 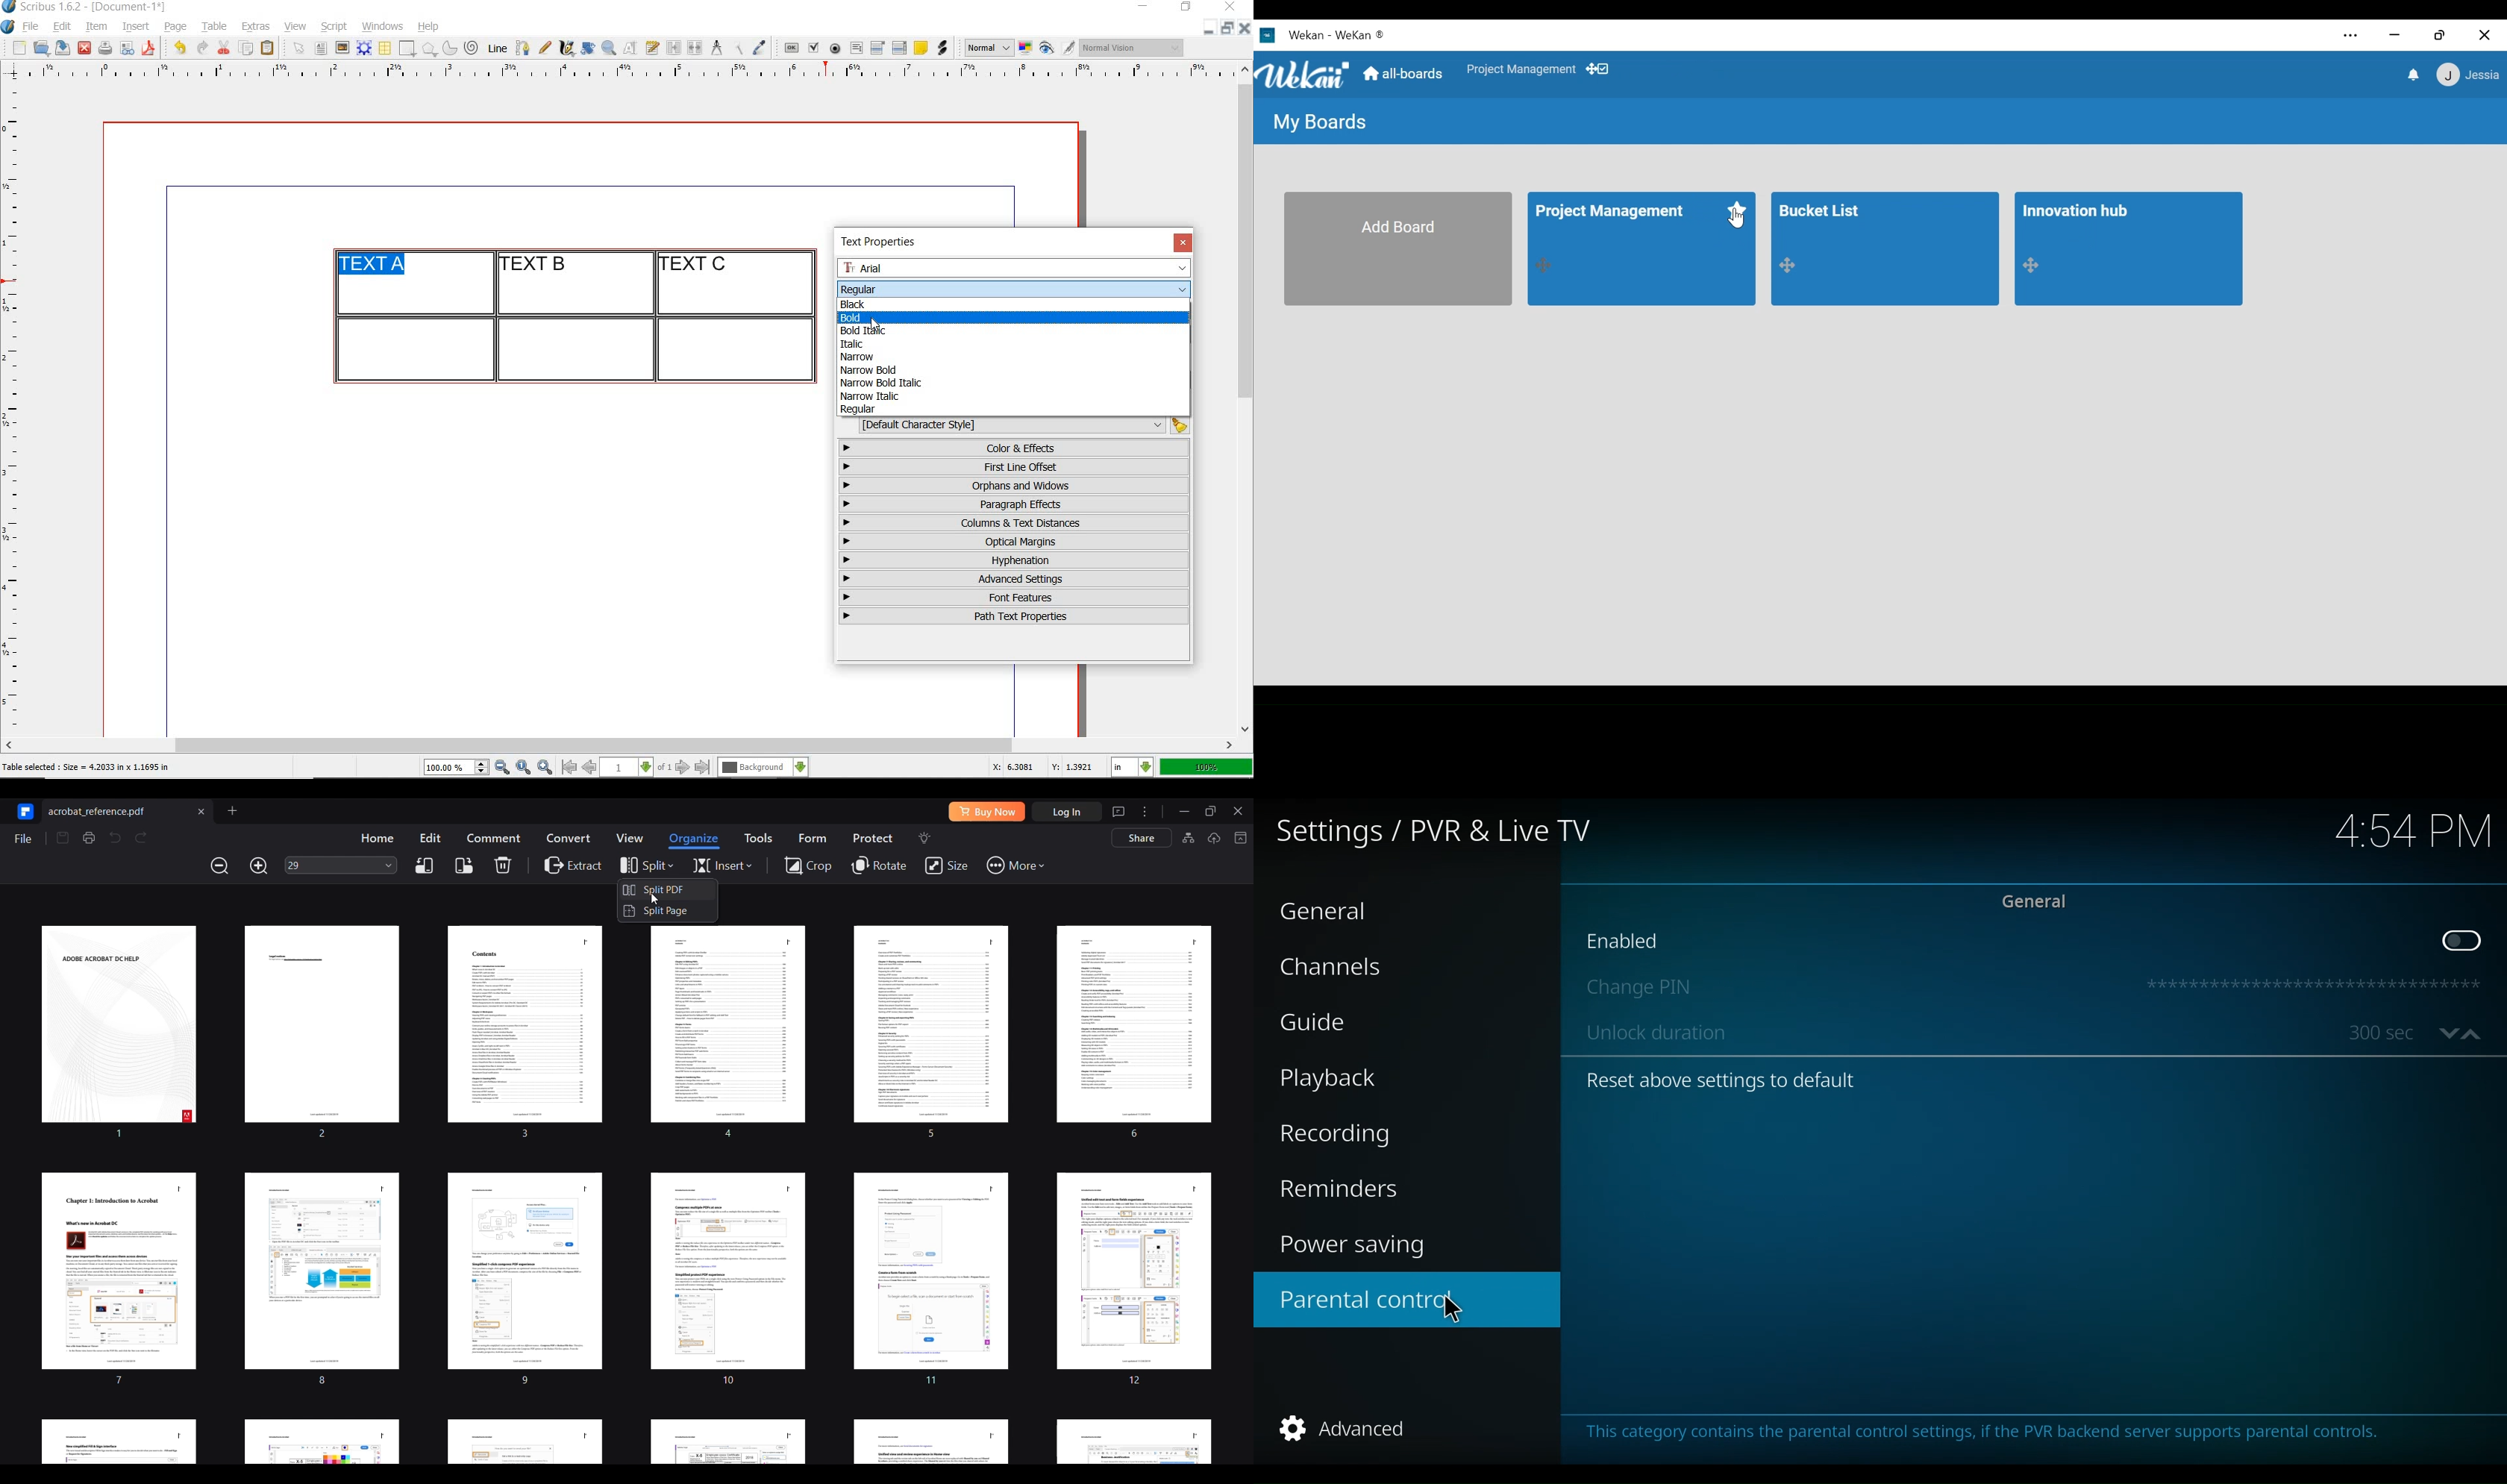 I want to click on unlink text frames, so click(x=695, y=48).